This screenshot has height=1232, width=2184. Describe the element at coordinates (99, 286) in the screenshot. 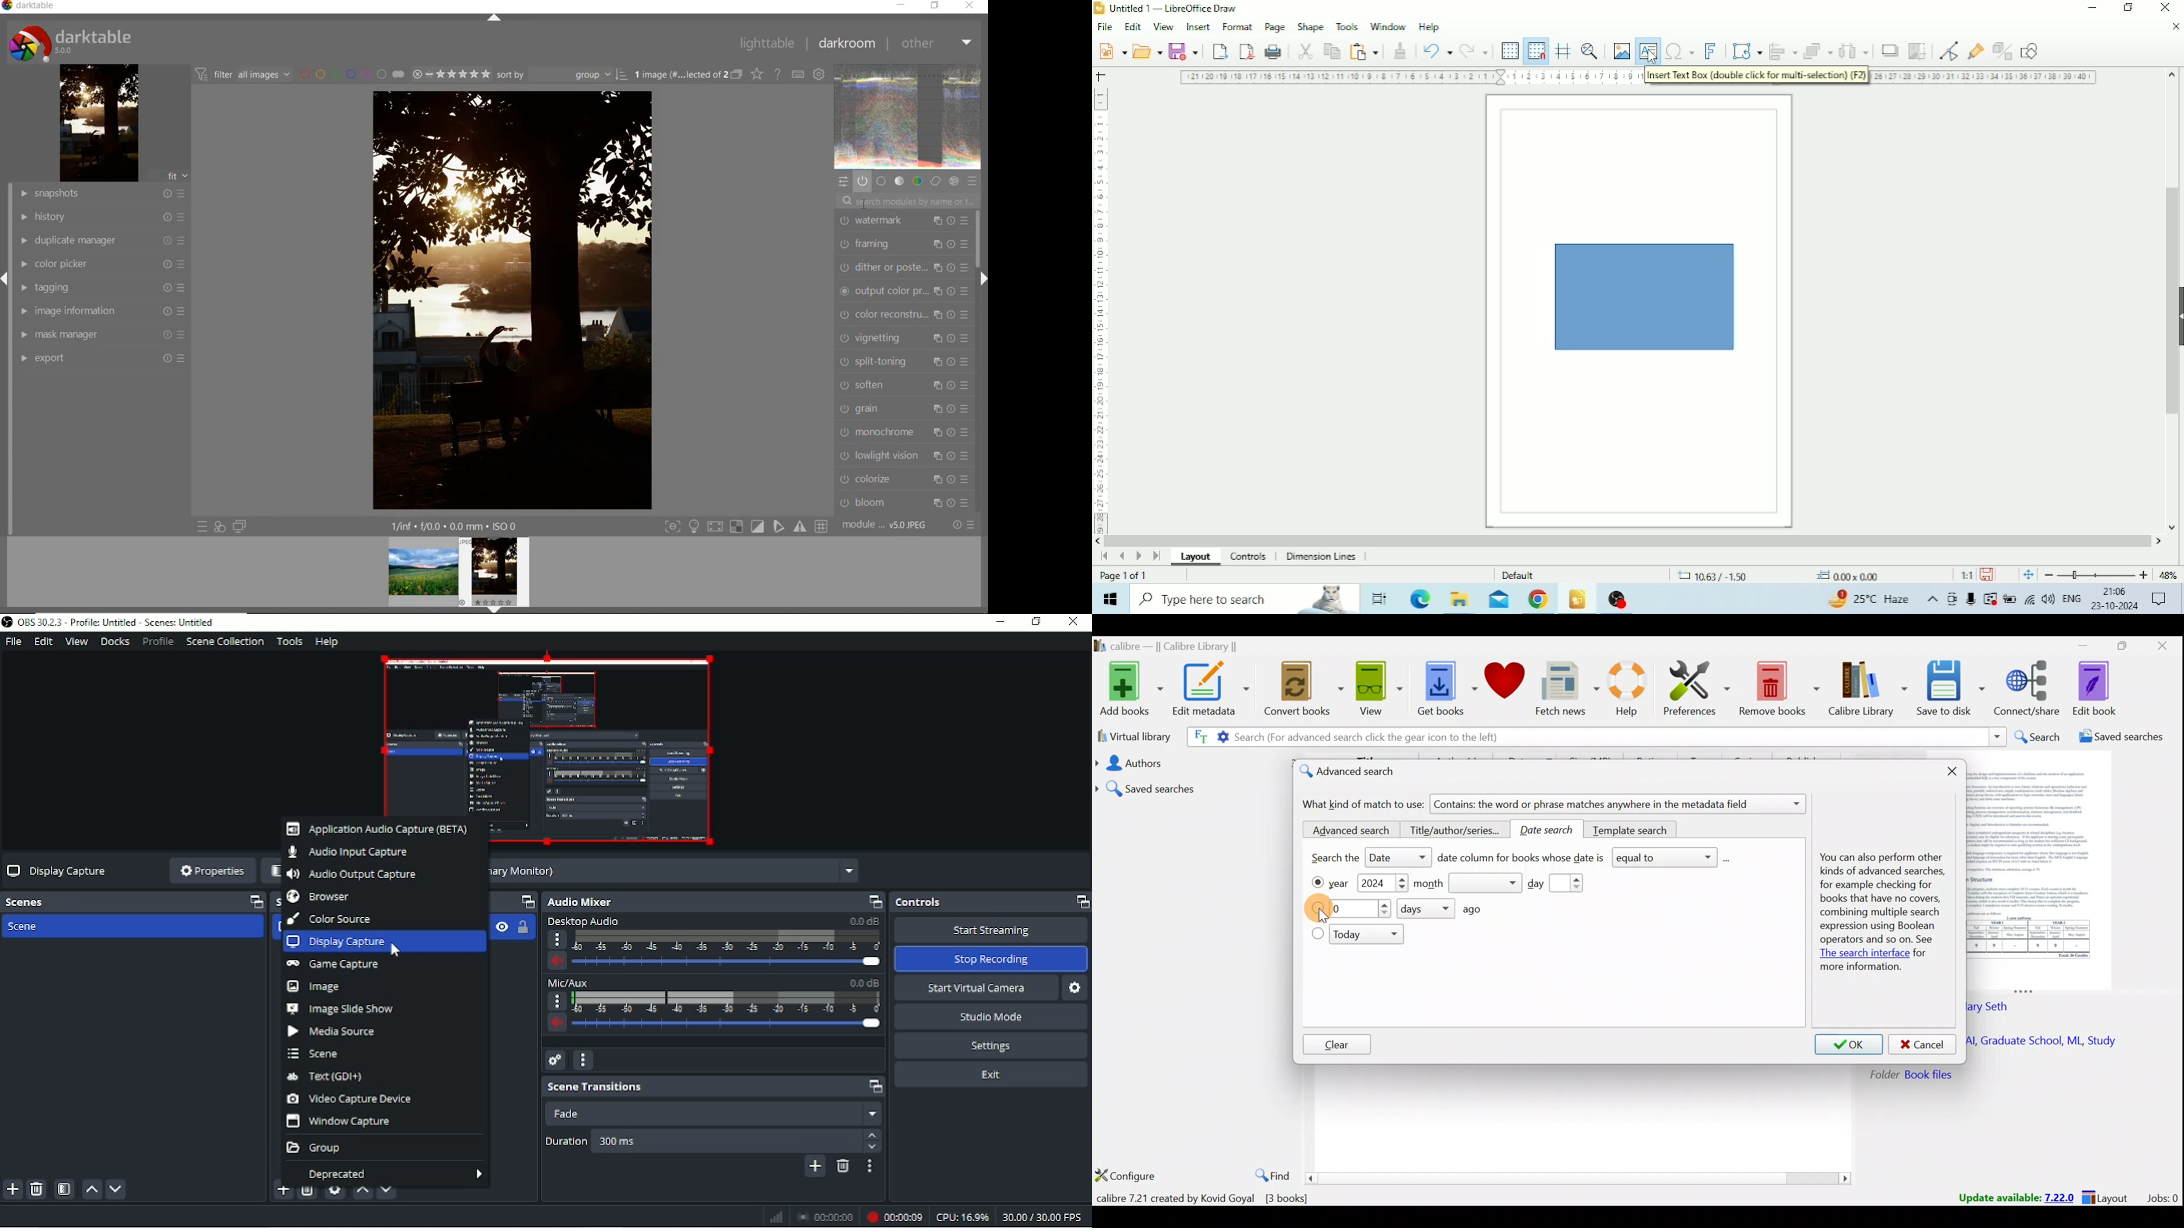

I see `tagging` at that location.